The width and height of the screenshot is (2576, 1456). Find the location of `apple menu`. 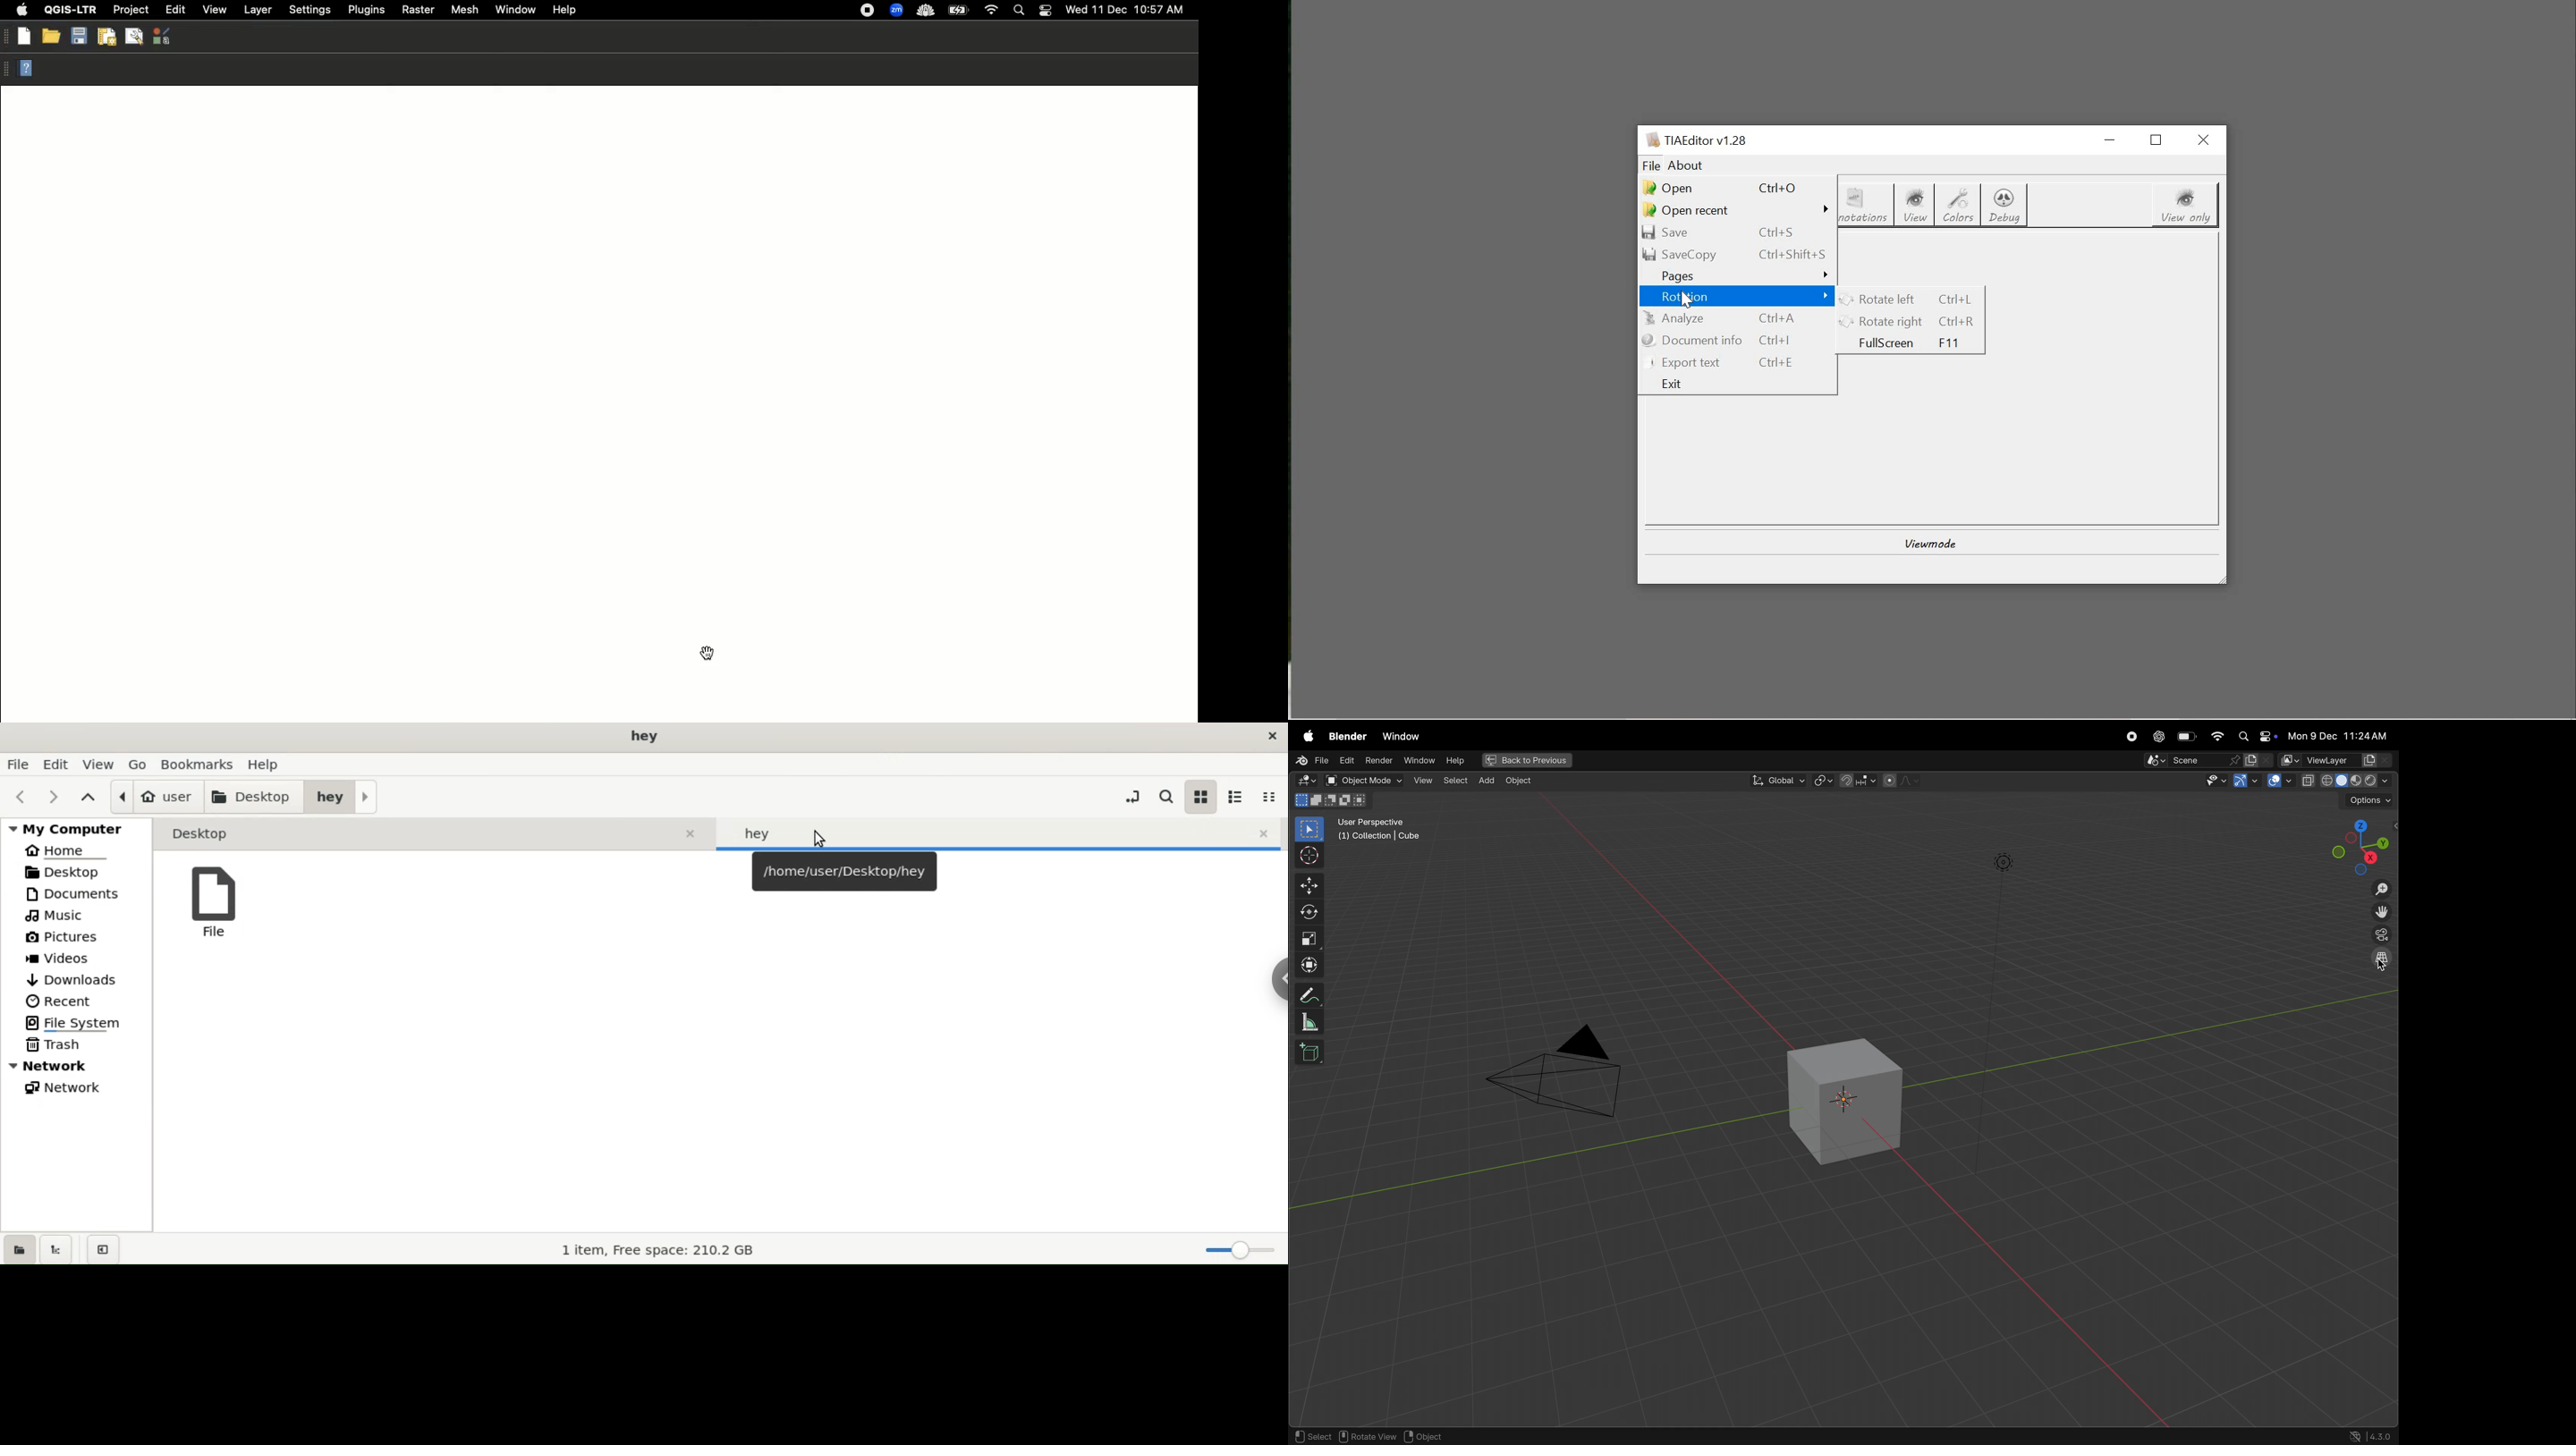

apple menu is located at coordinates (1304, 733).